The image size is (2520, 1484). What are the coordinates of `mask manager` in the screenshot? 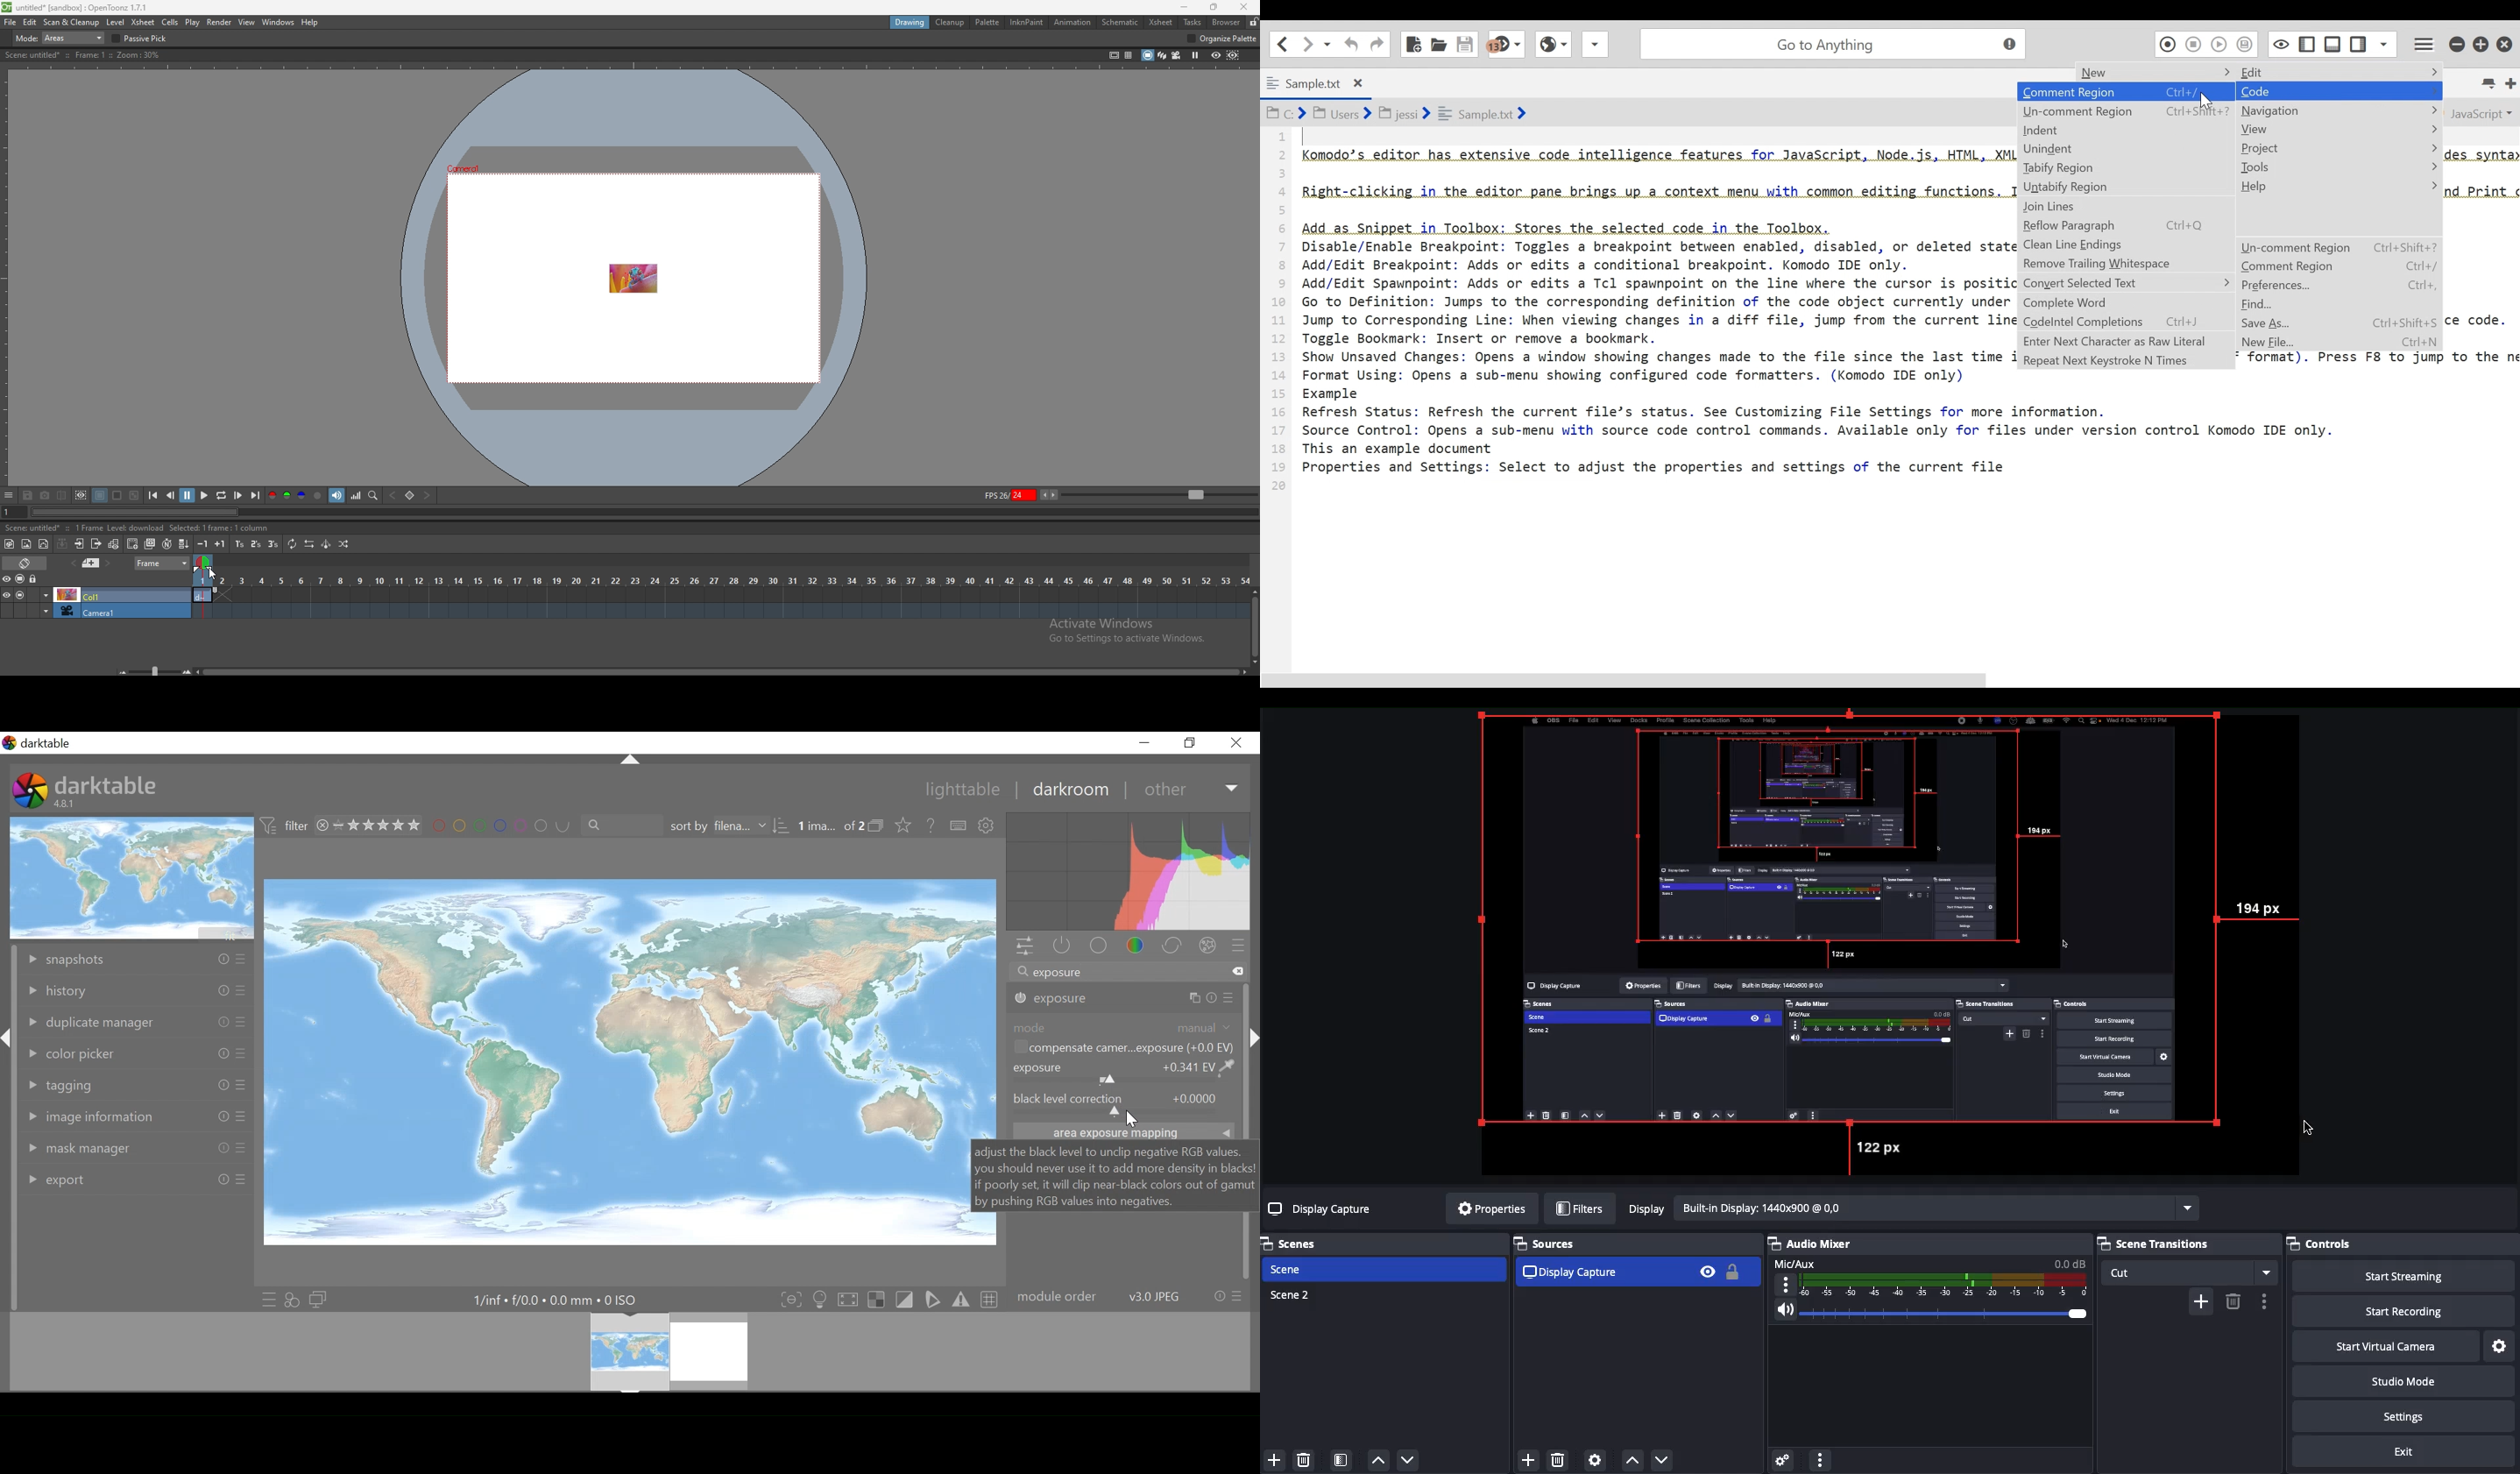 It's located at (135, 1148).